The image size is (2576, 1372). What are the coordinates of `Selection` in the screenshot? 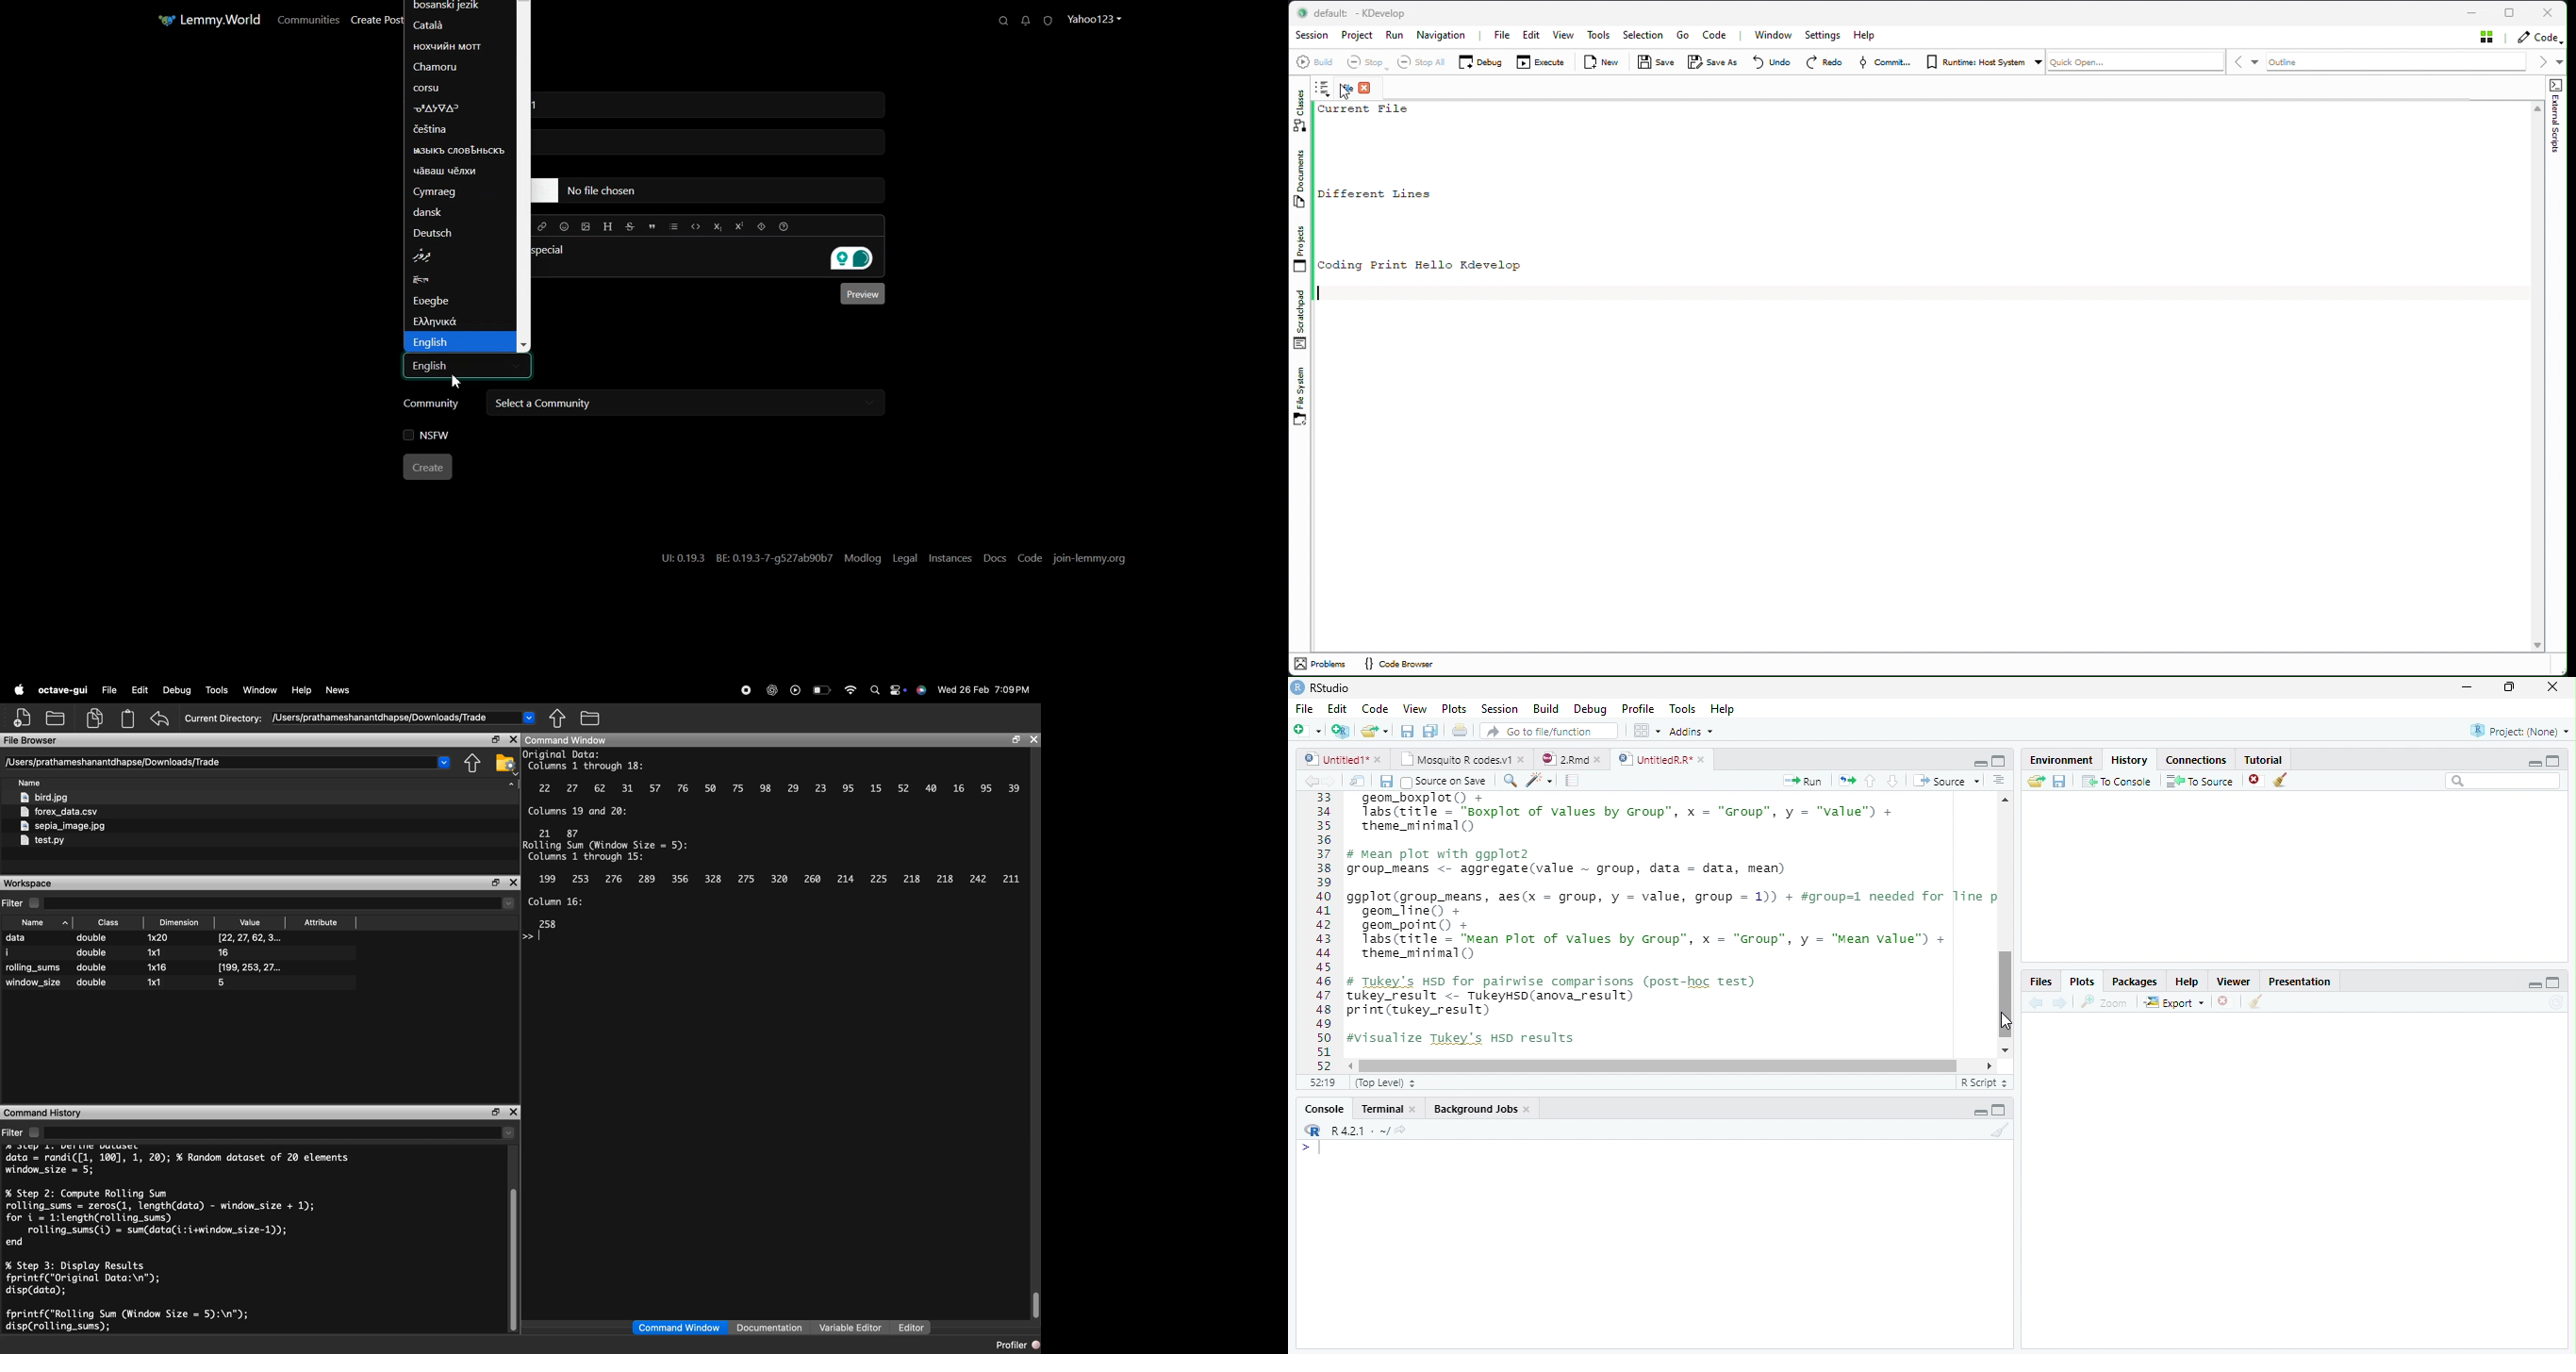 It's located at (1643, 36).